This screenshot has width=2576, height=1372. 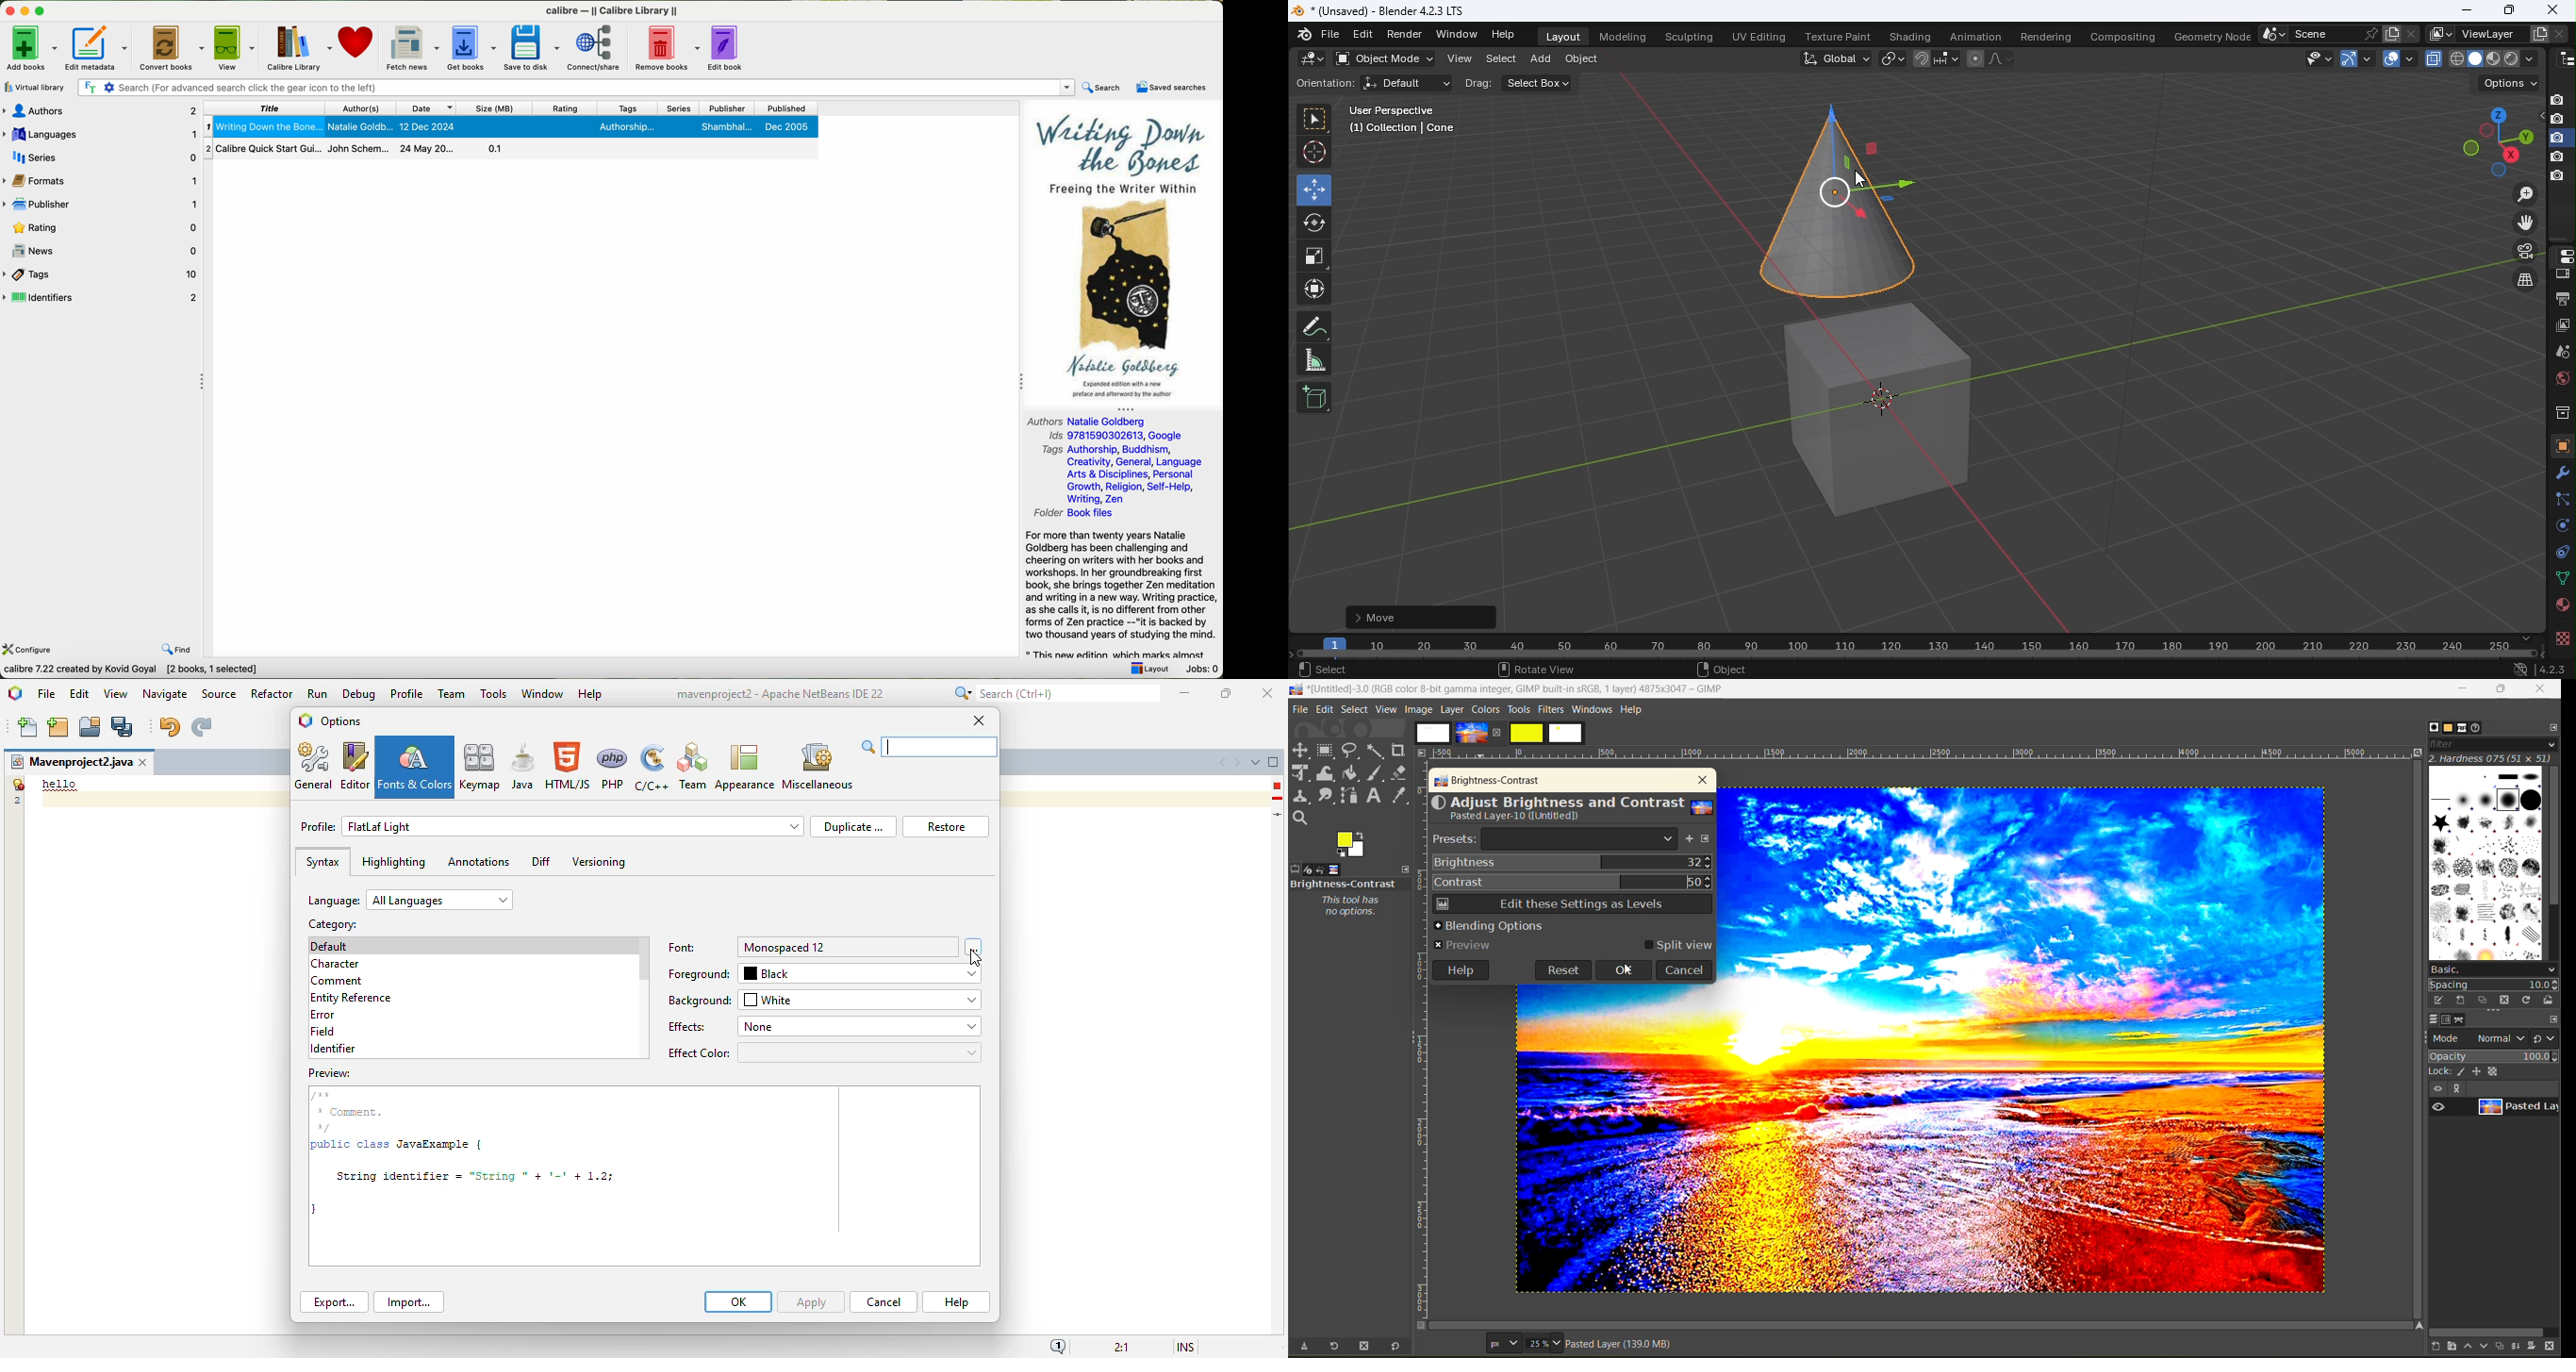 I want to click on Horizontal scroll bar, so click(x=1919, y=654).